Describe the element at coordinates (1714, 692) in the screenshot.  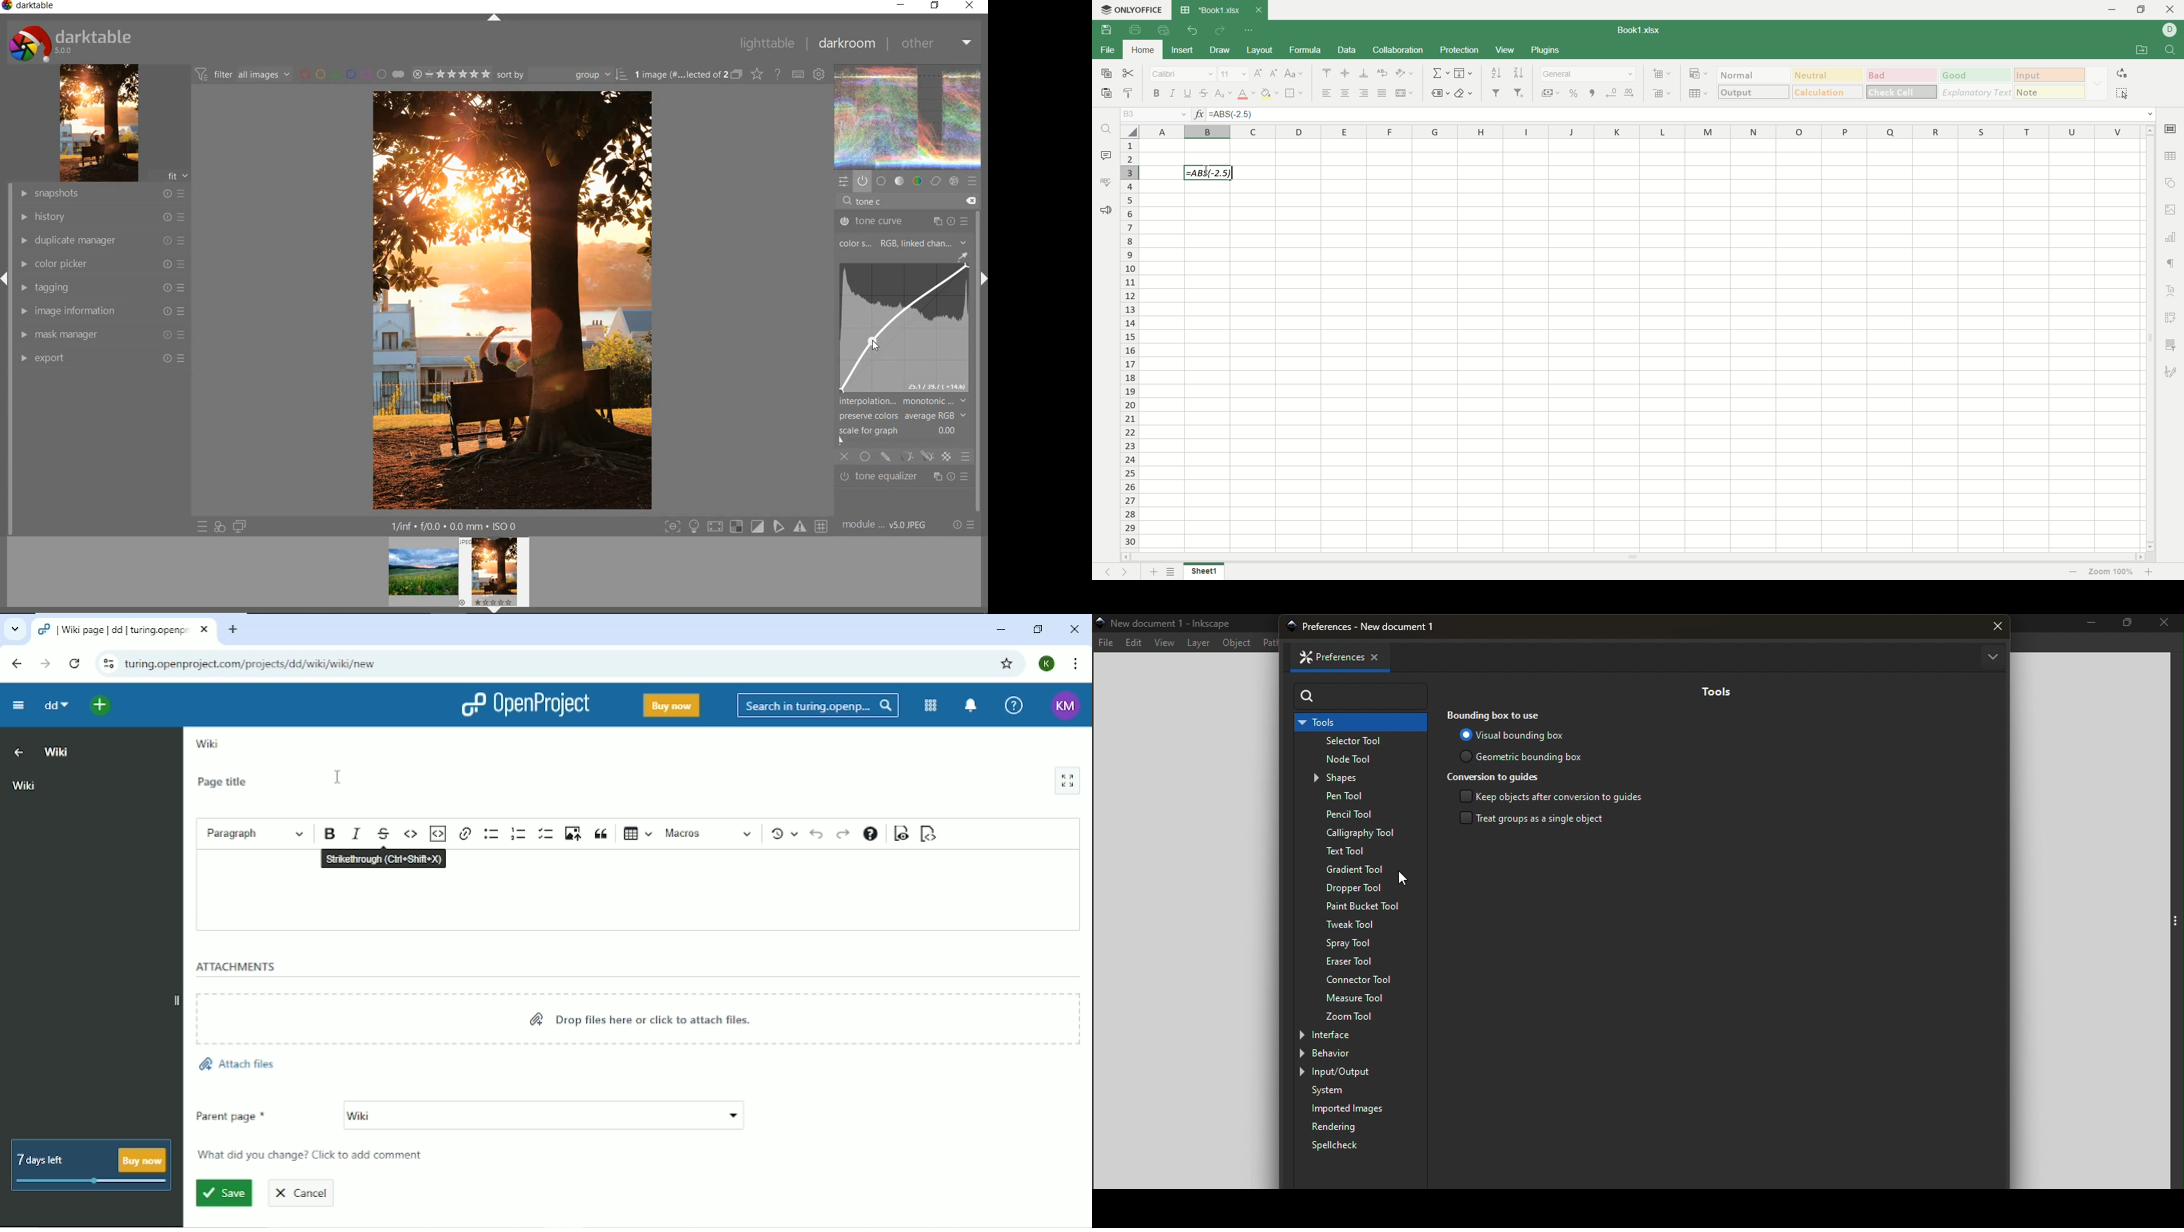
I see `Tools` at that location.